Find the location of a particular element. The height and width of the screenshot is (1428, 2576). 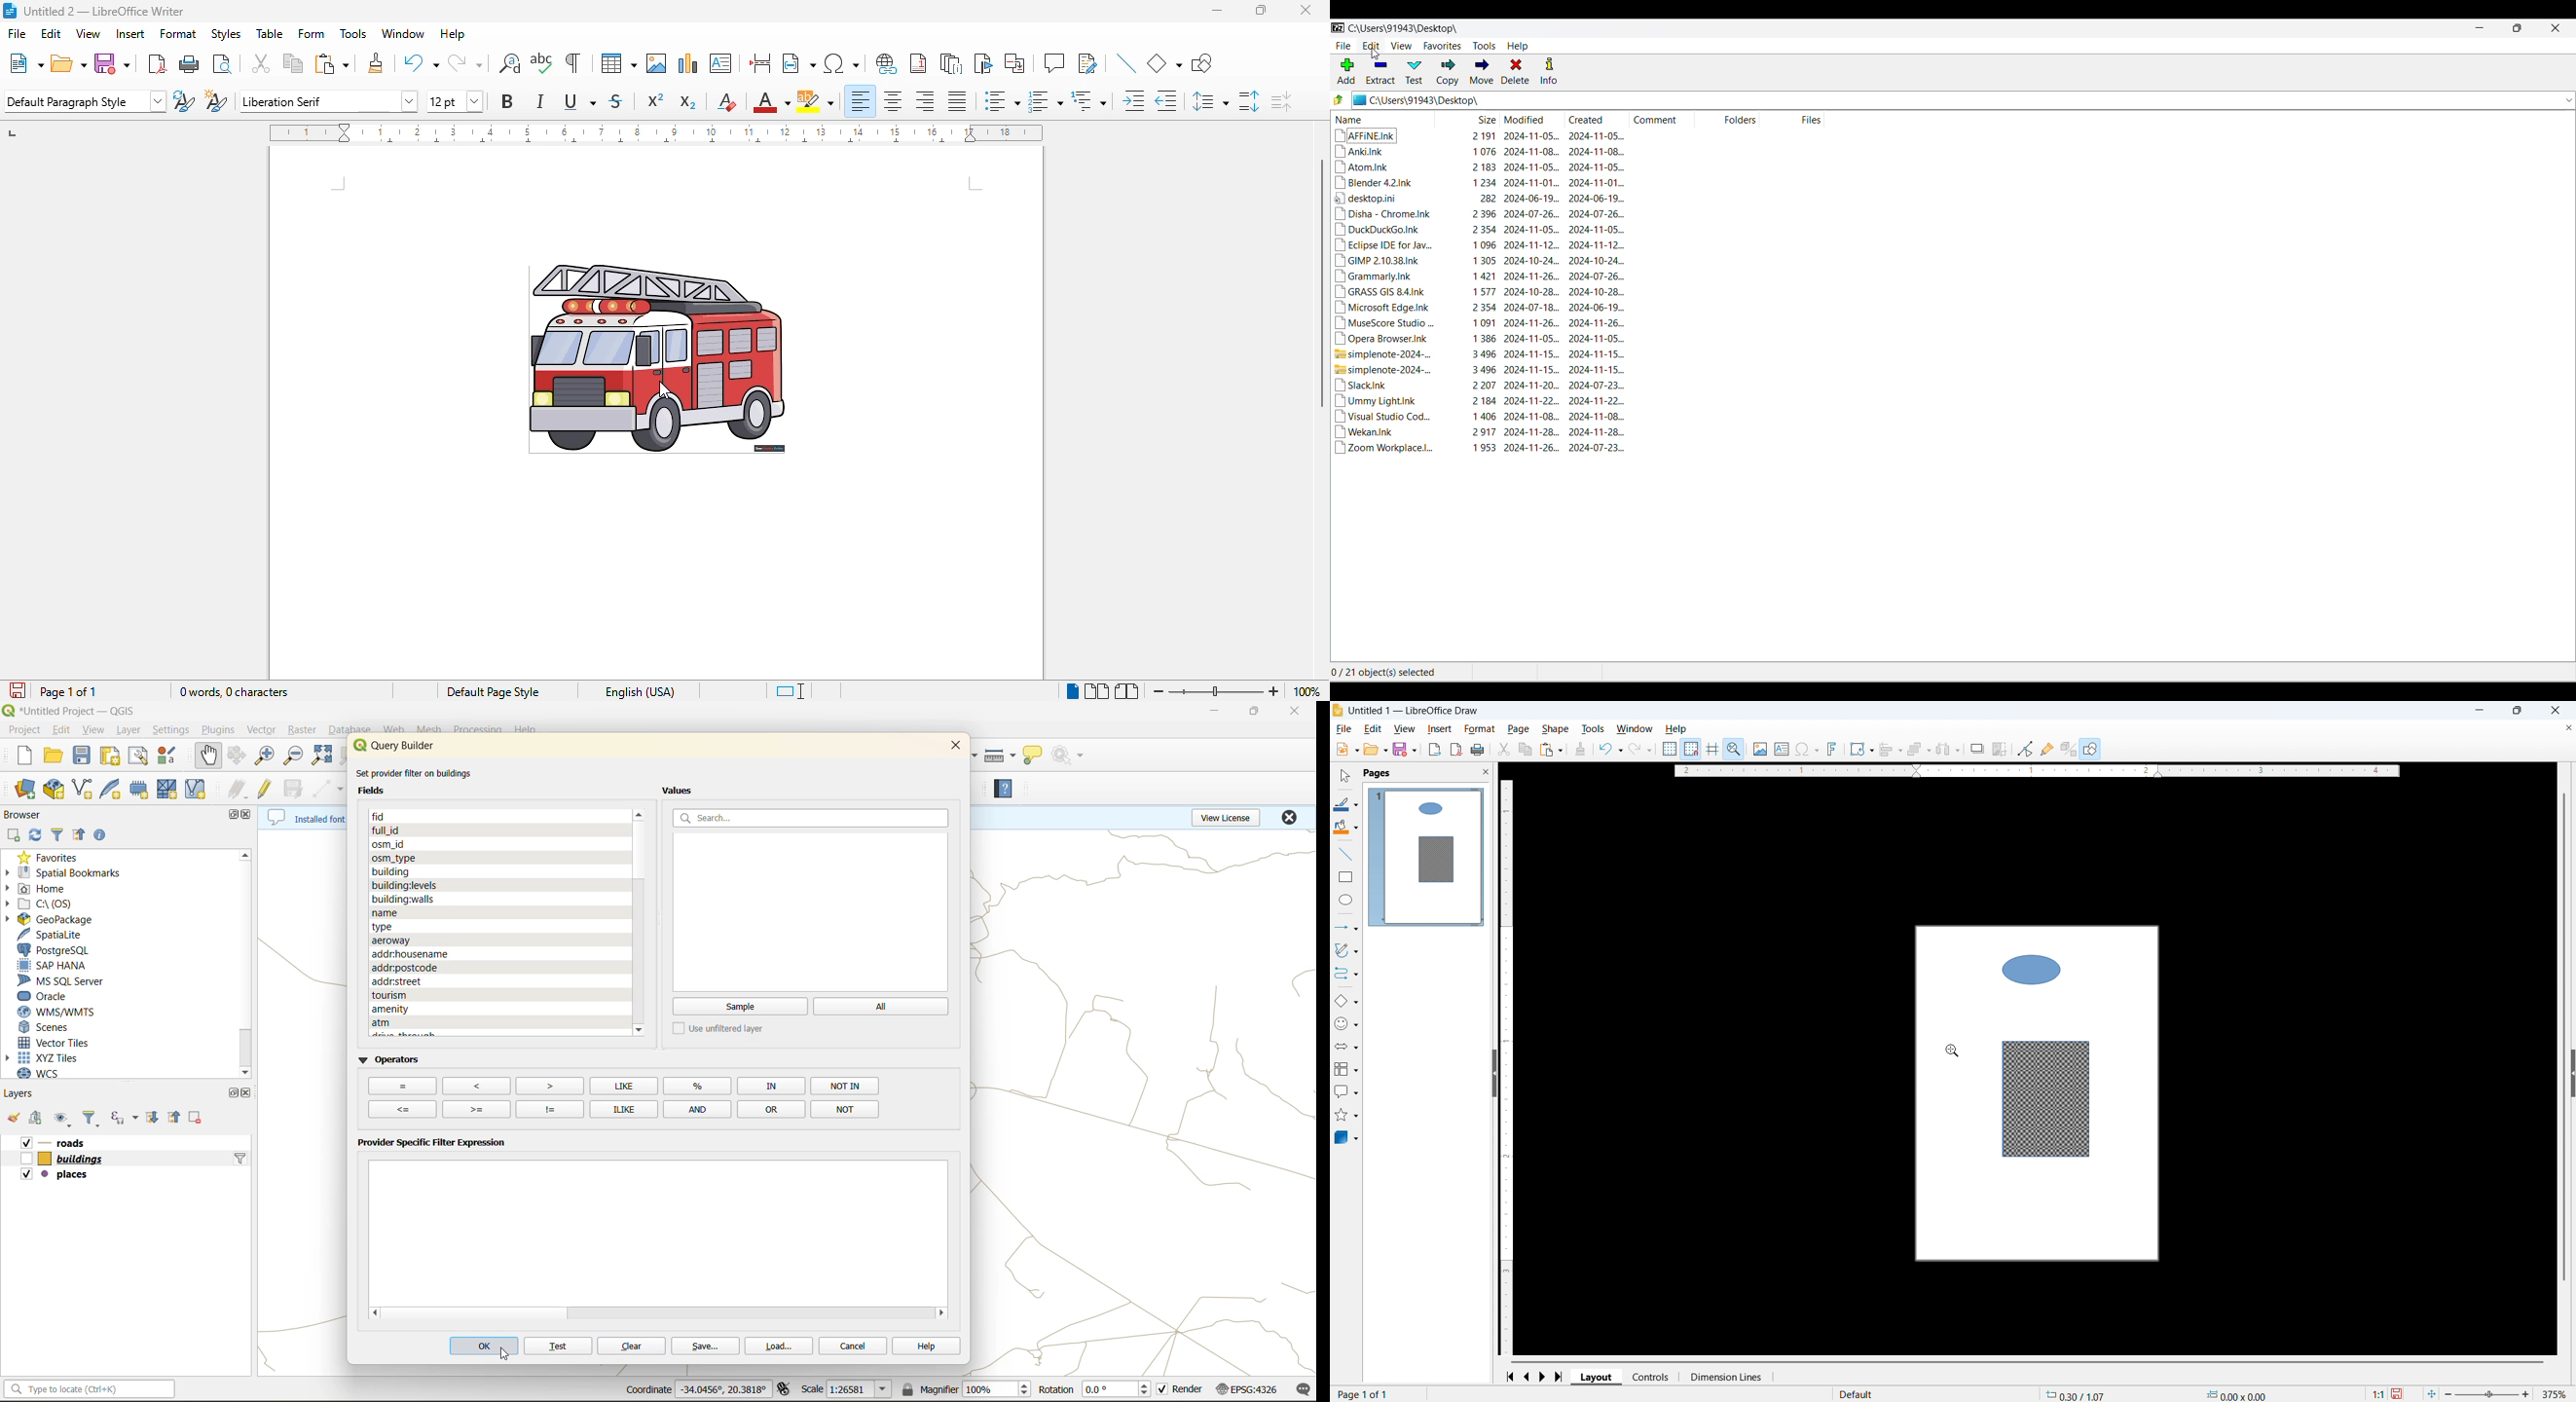

Edit menu is located at coordinates (1371, 46).